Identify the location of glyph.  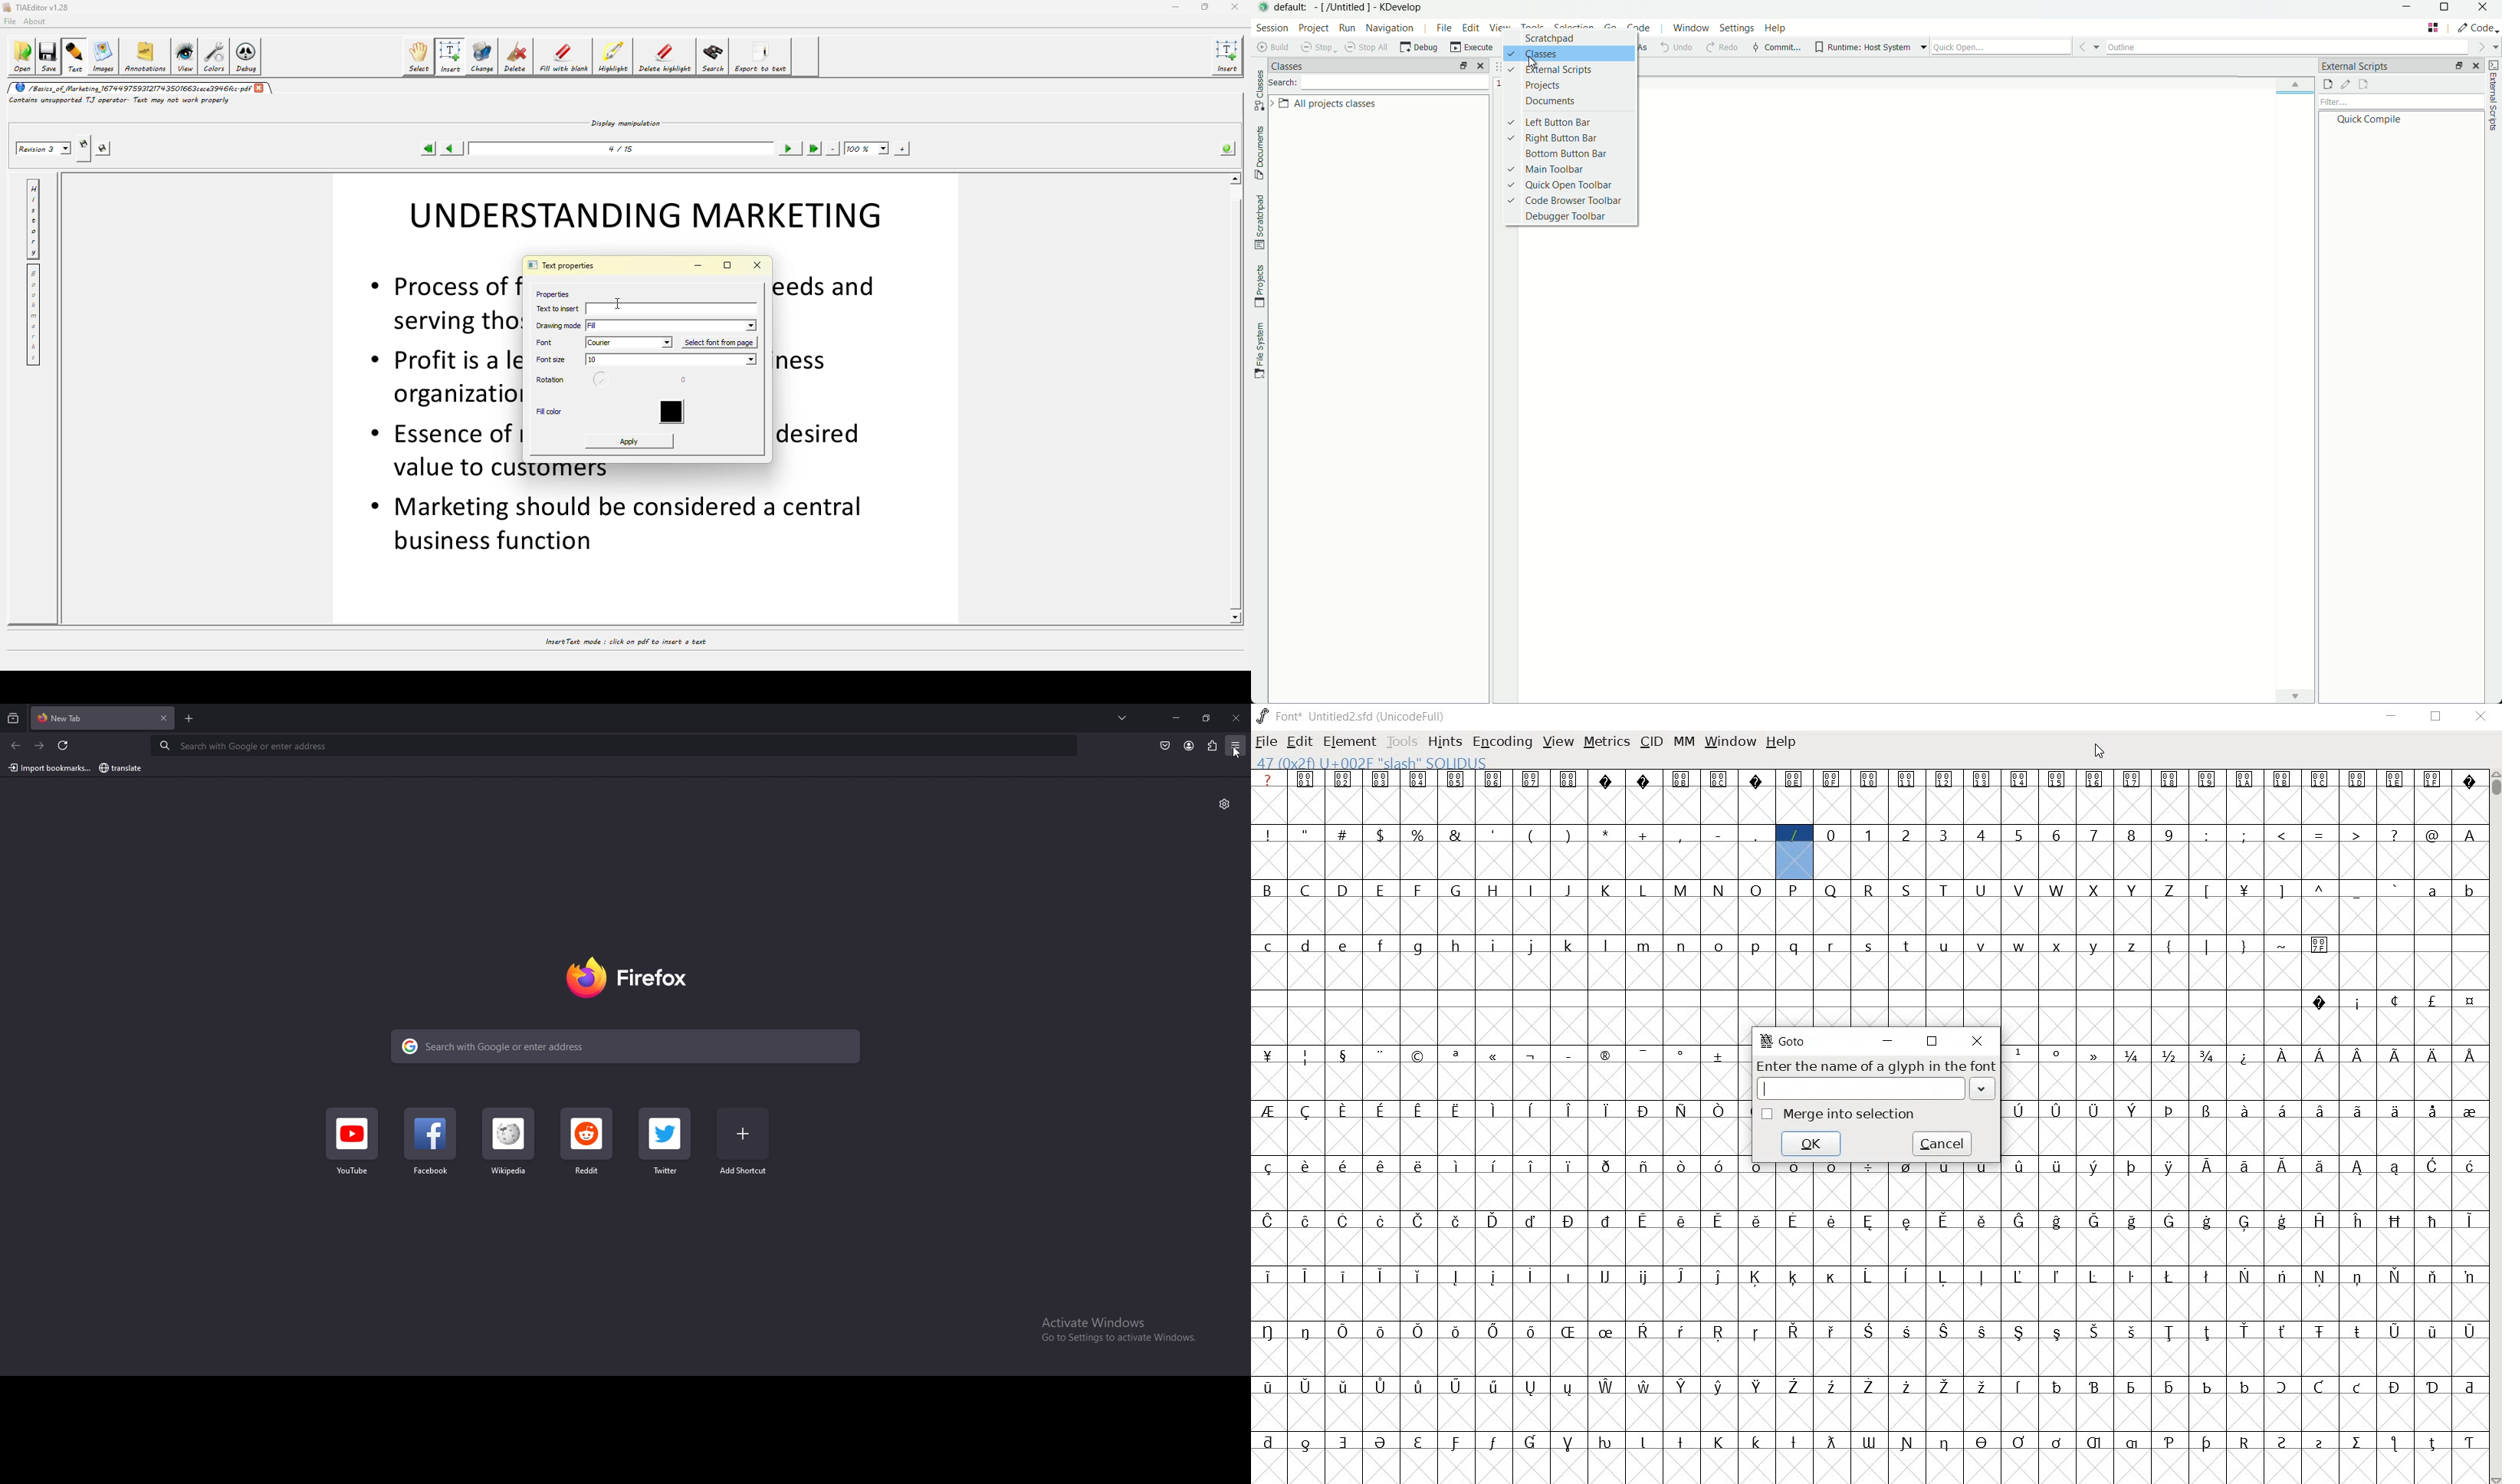
(1643, 781).